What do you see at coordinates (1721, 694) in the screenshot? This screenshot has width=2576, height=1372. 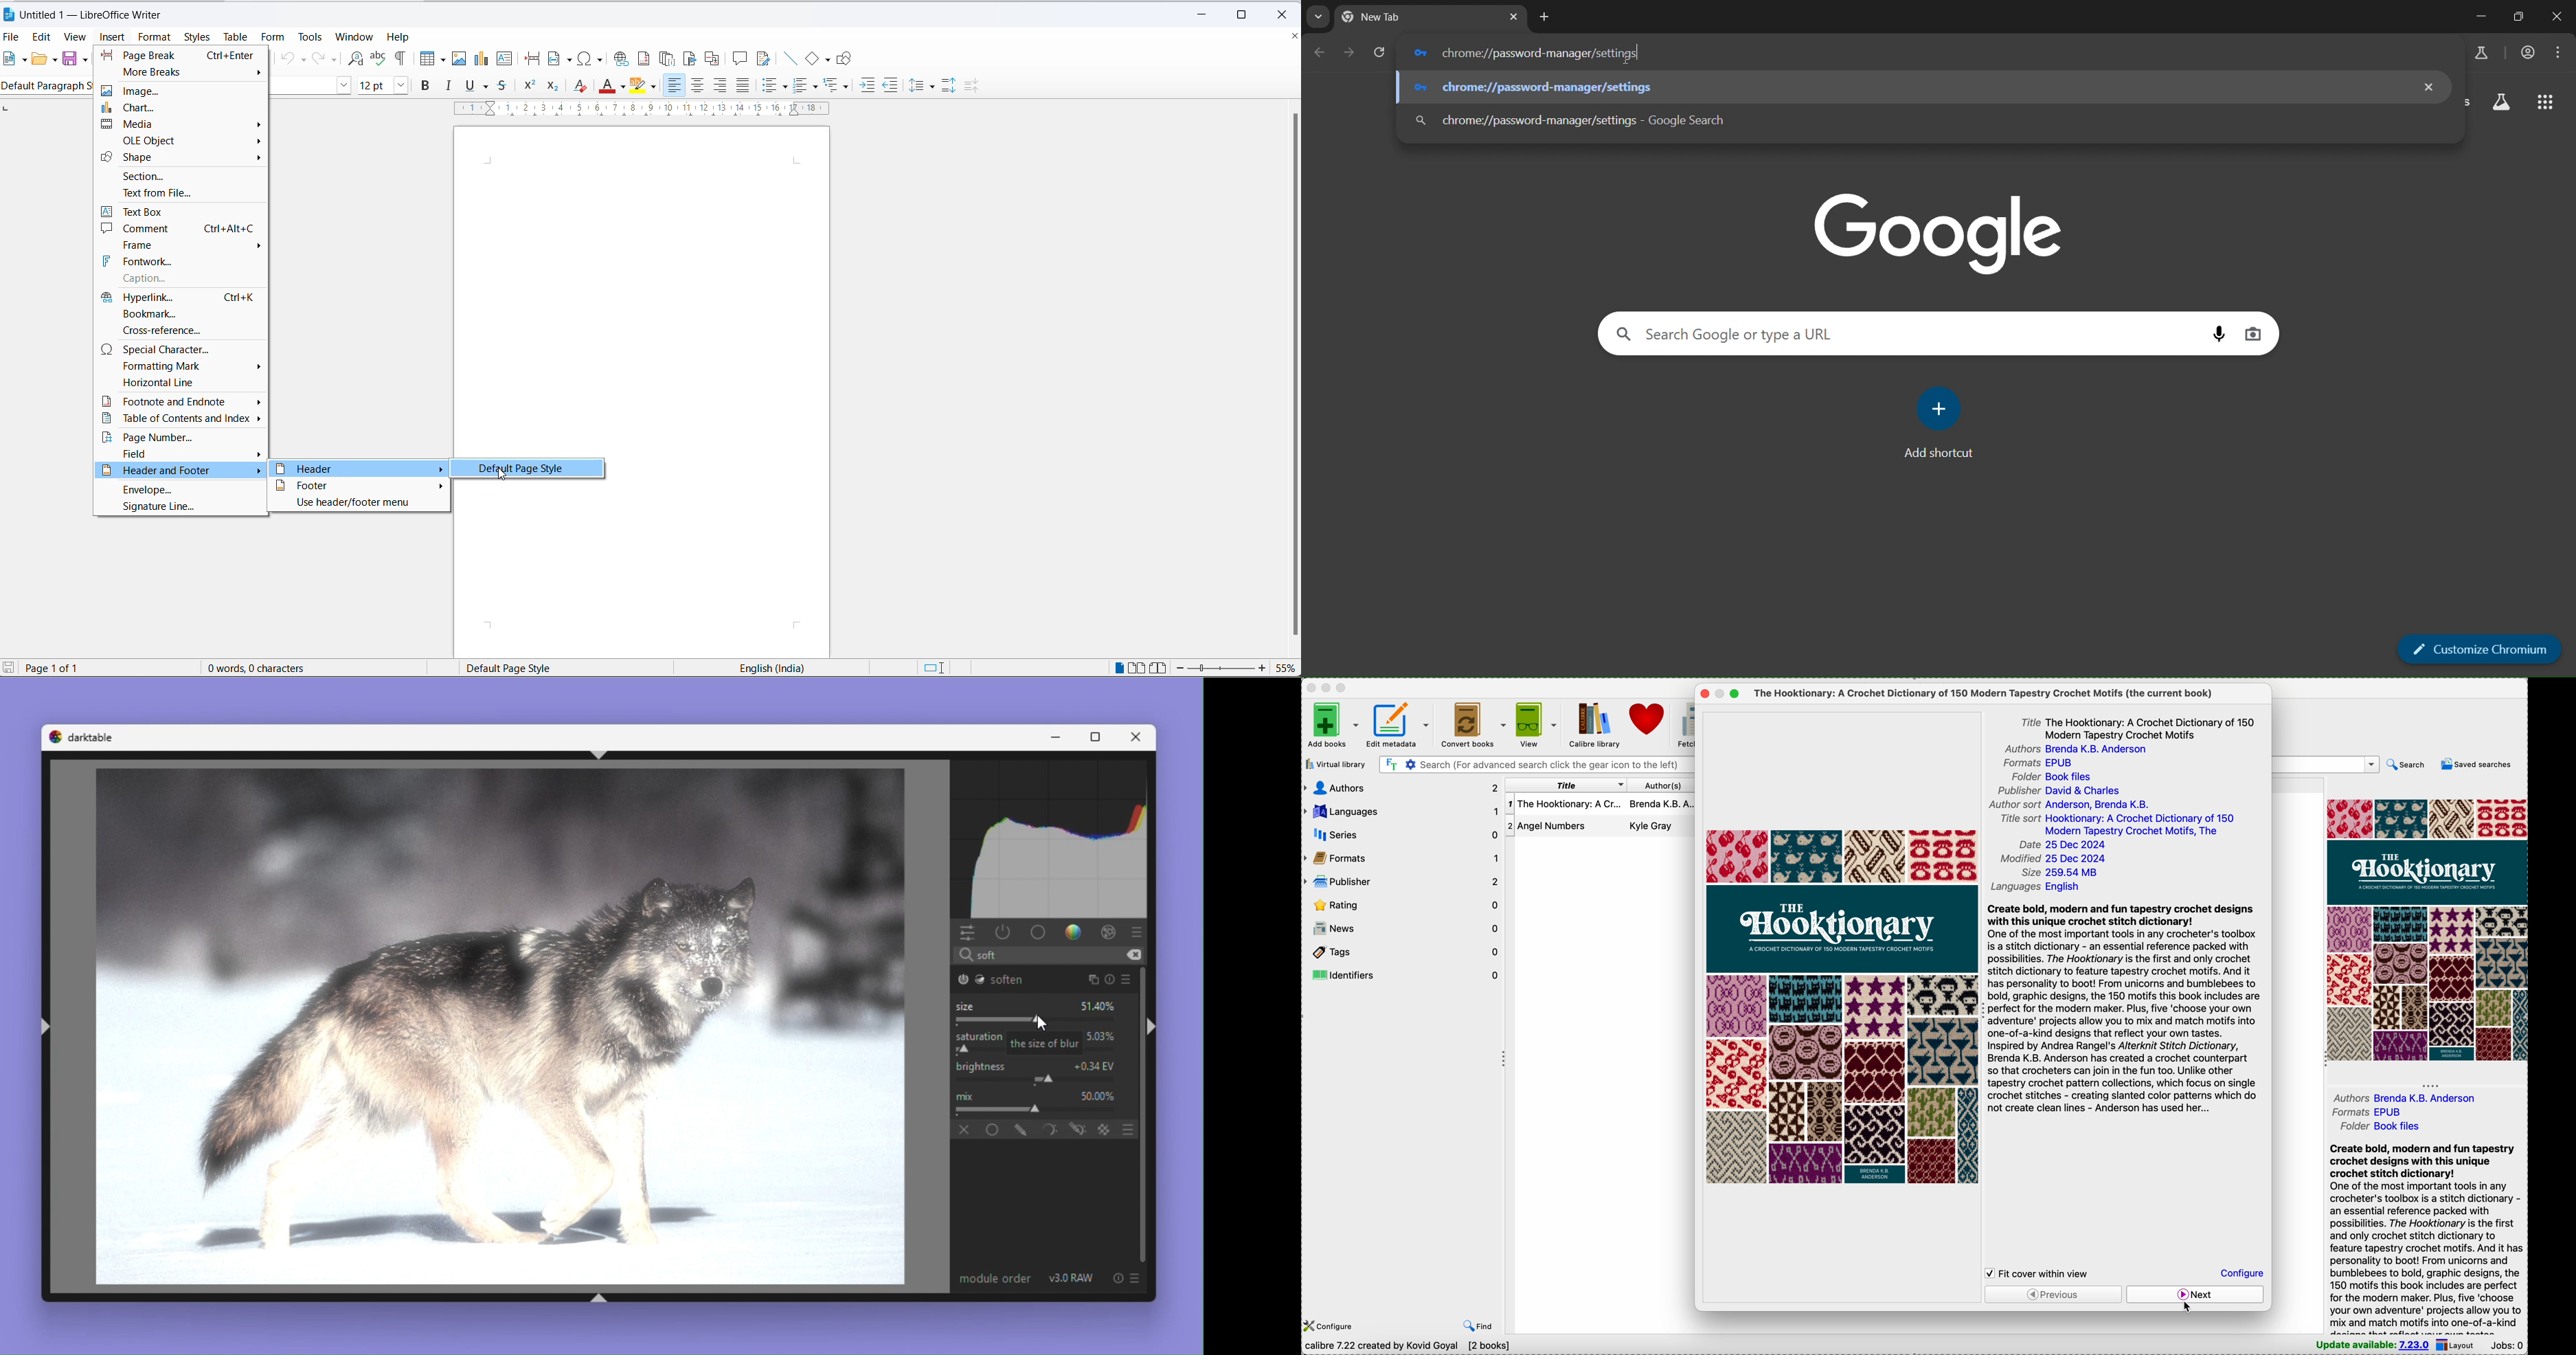 I see `minimize popup` at bounding box center [1721, 694].